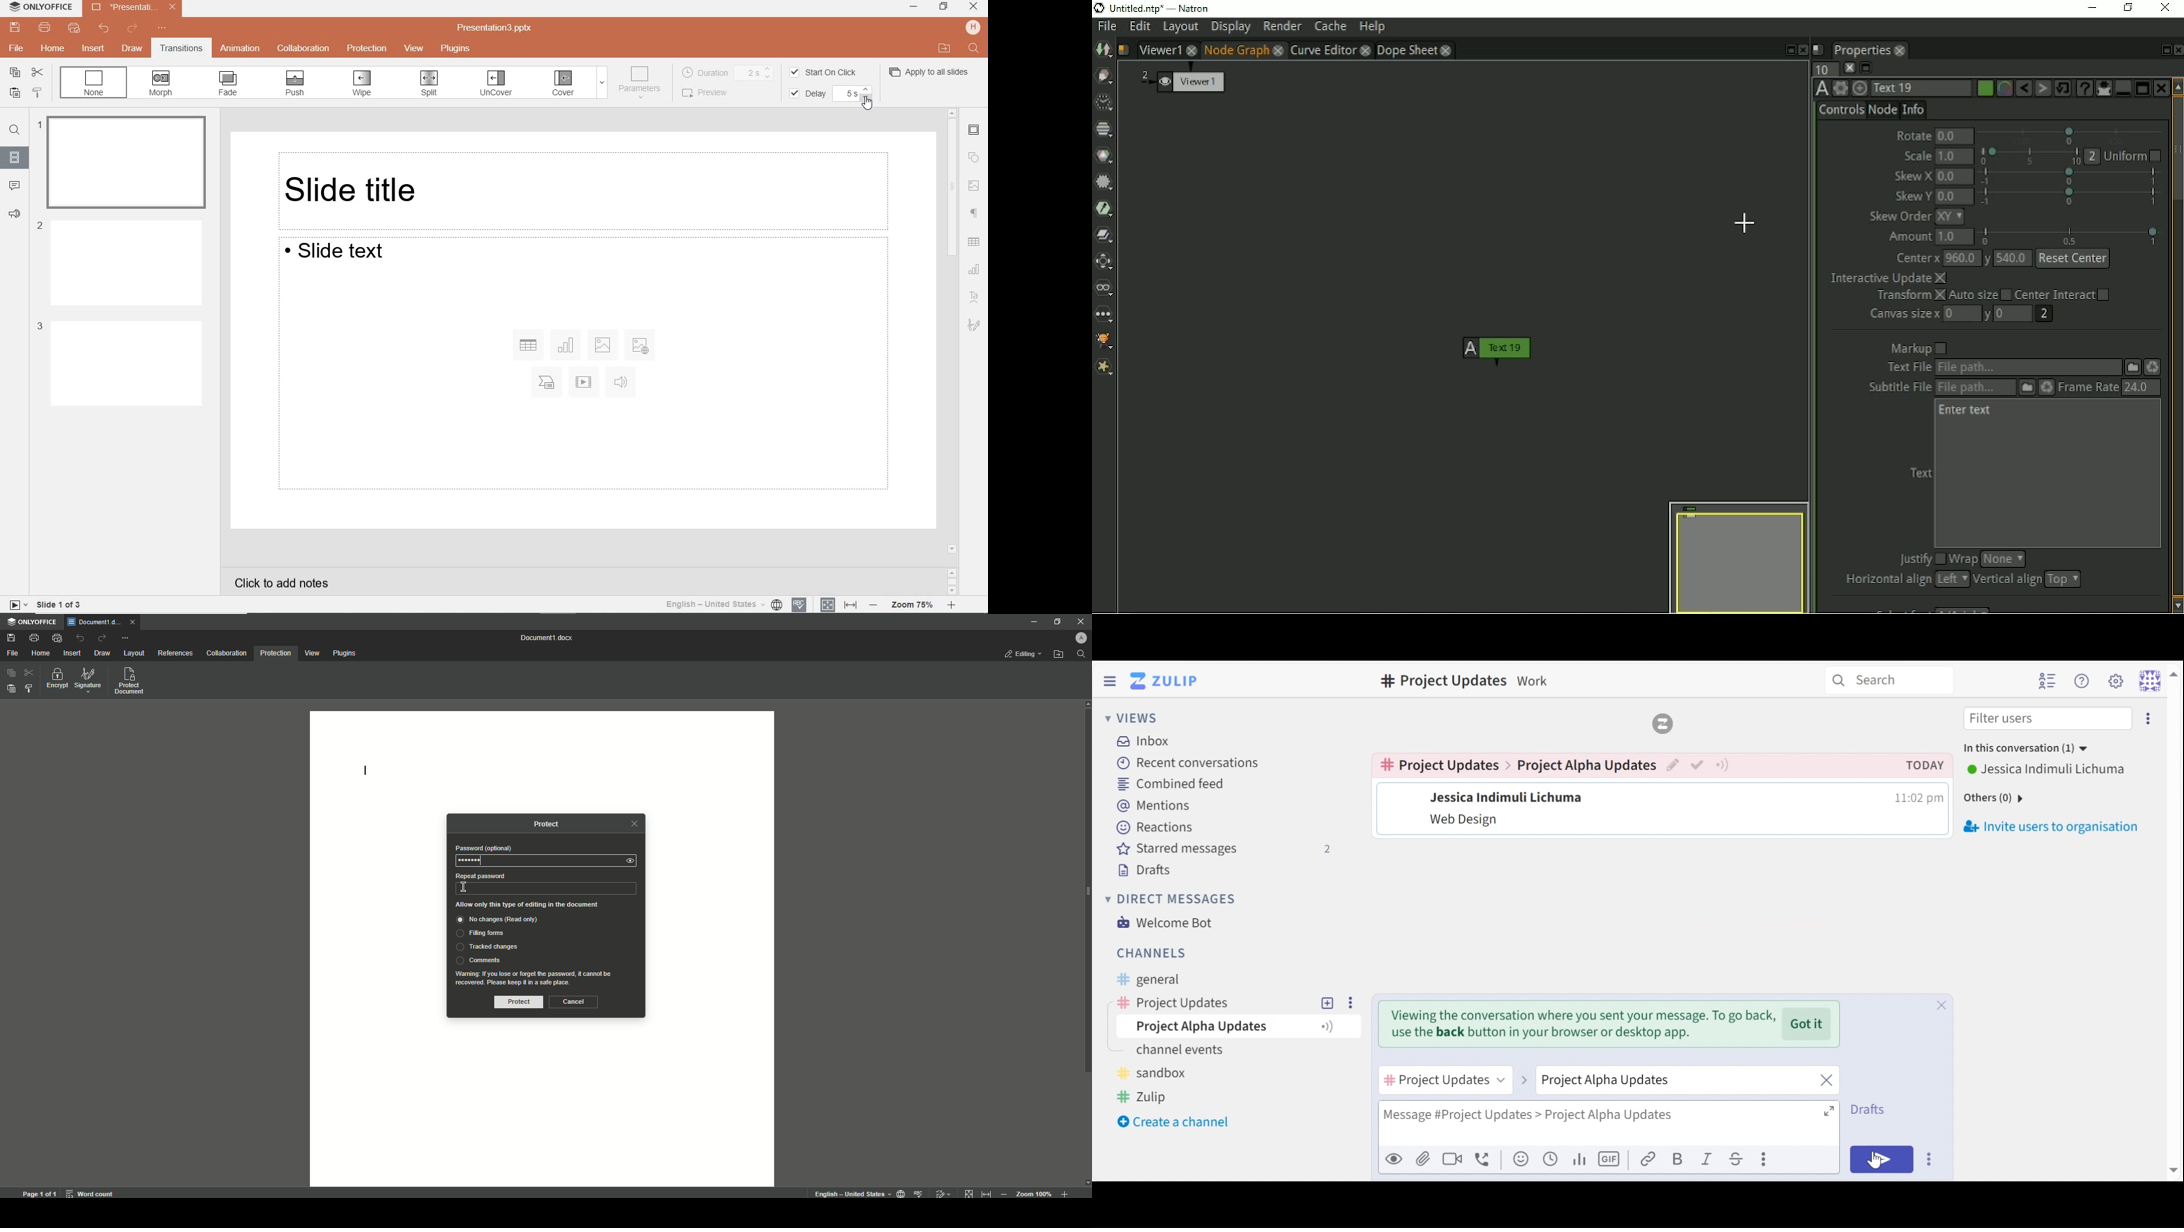  Describe the element at coordinates (974, 186) in the screenshot. I see `navigation` at that location.